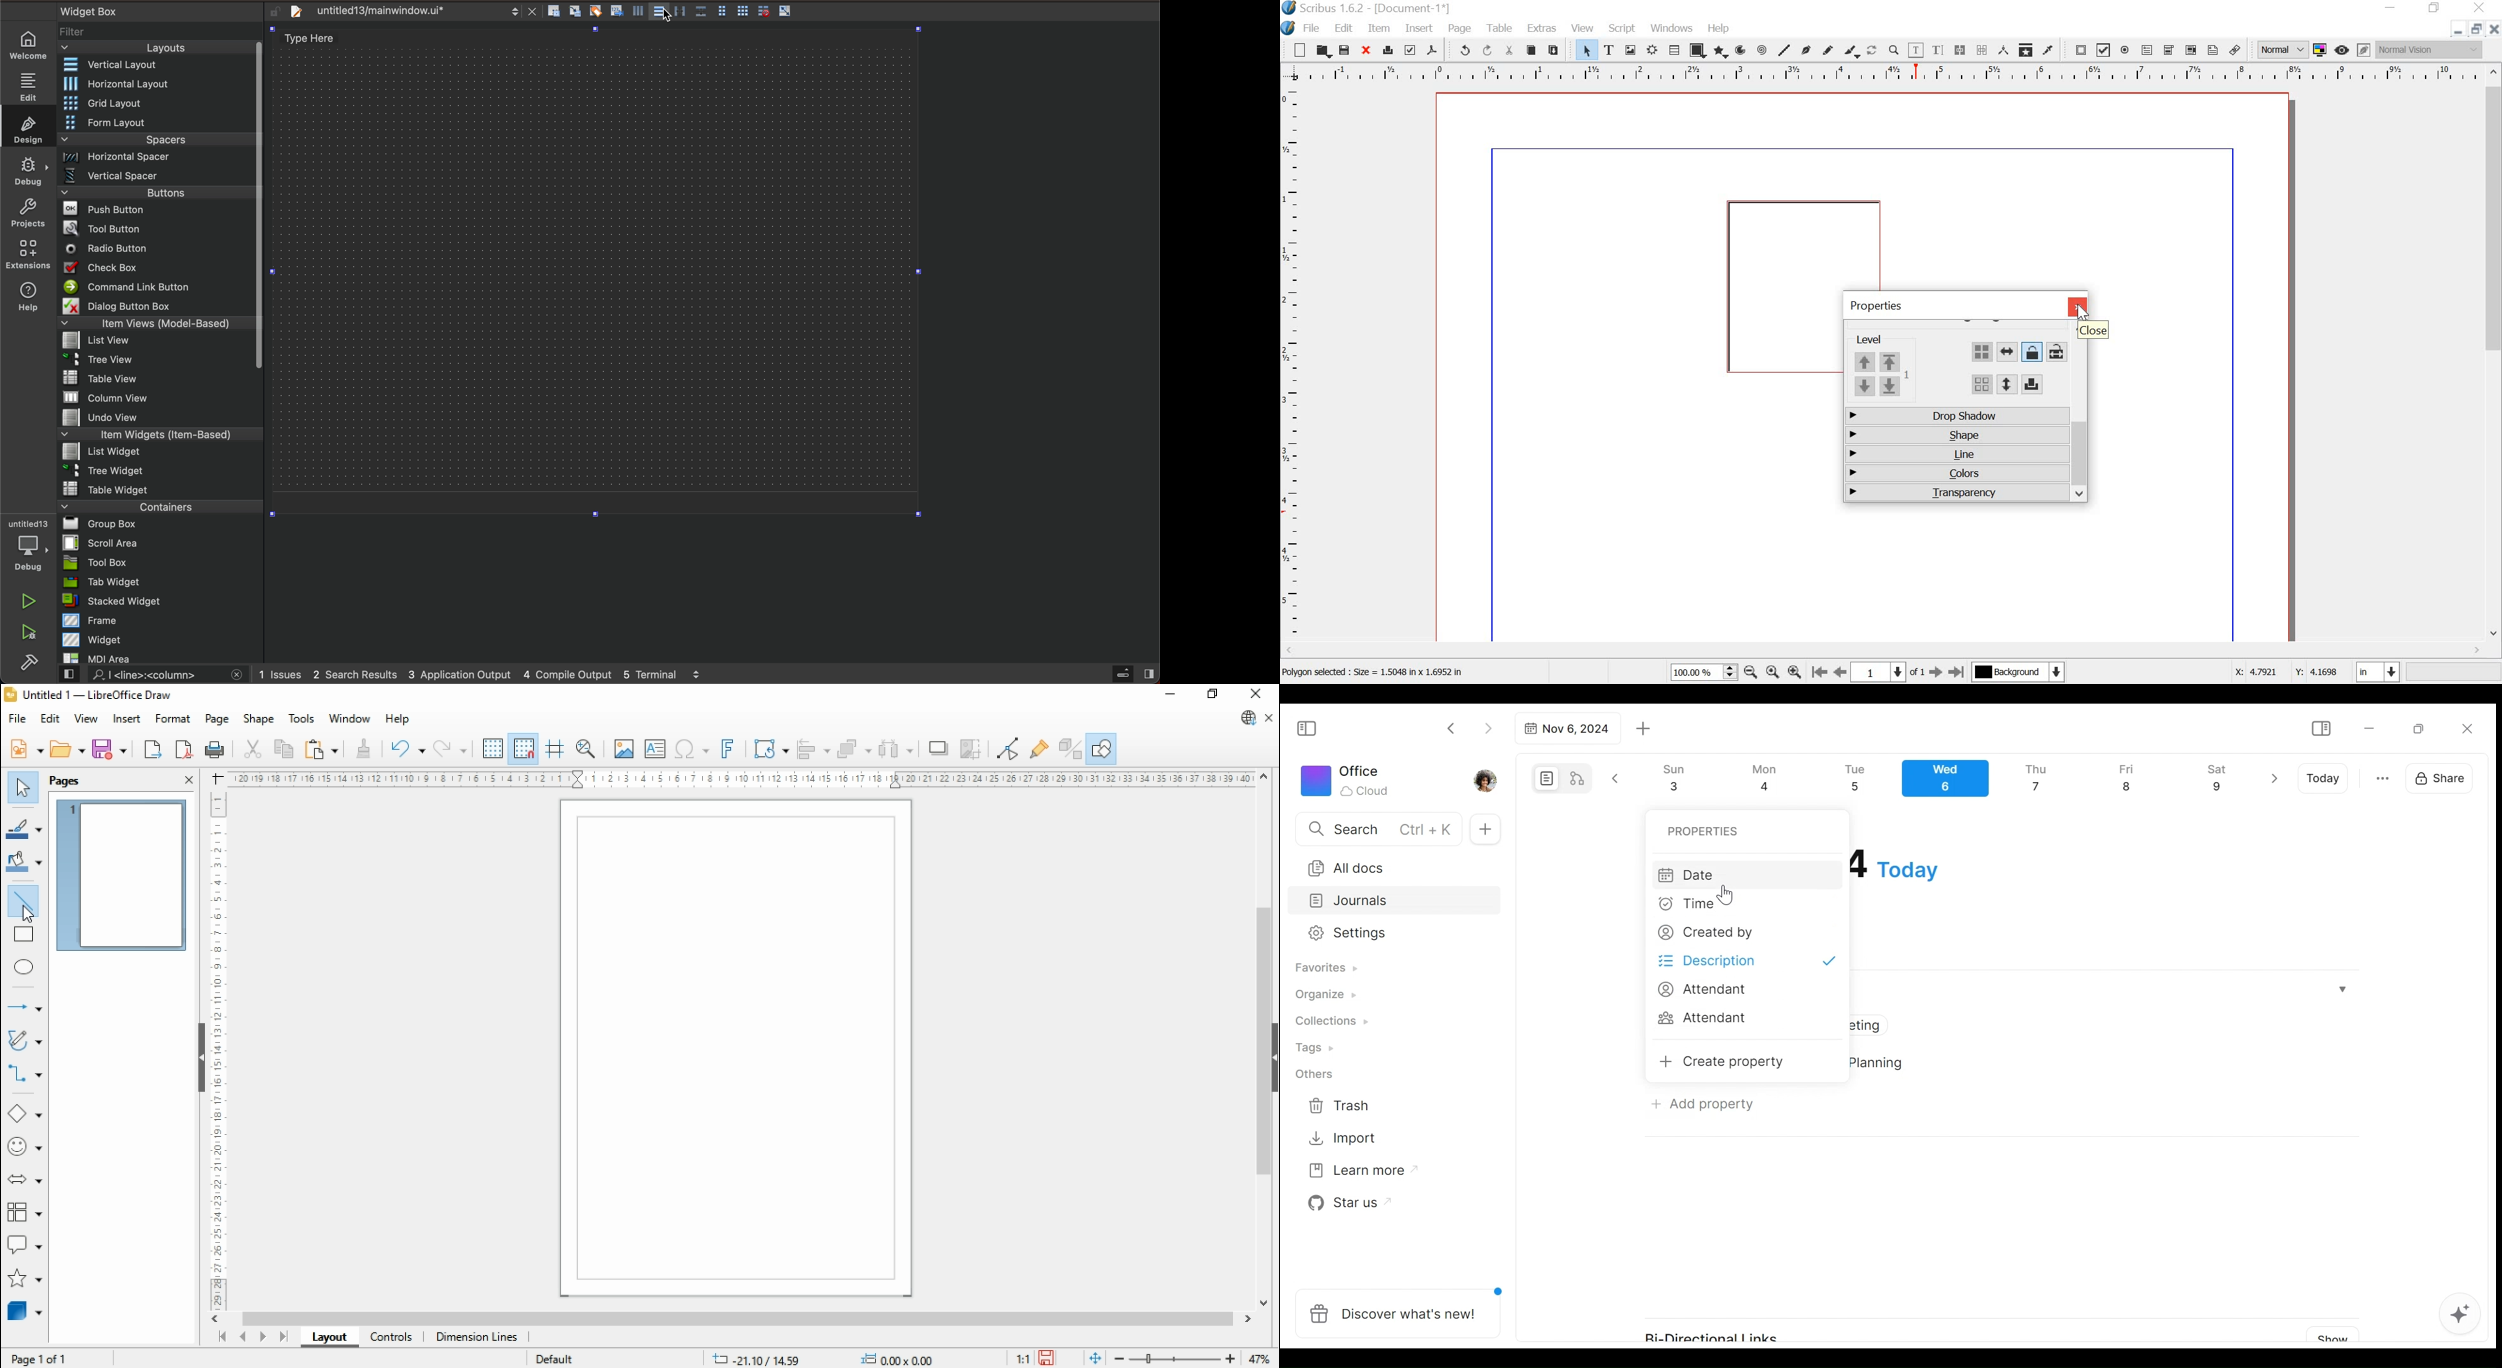 This screenshot has width=2520, height=1372. Describe the element at coordinates (2104, 50) in the screenshot. I see `pdf check box` at that location.